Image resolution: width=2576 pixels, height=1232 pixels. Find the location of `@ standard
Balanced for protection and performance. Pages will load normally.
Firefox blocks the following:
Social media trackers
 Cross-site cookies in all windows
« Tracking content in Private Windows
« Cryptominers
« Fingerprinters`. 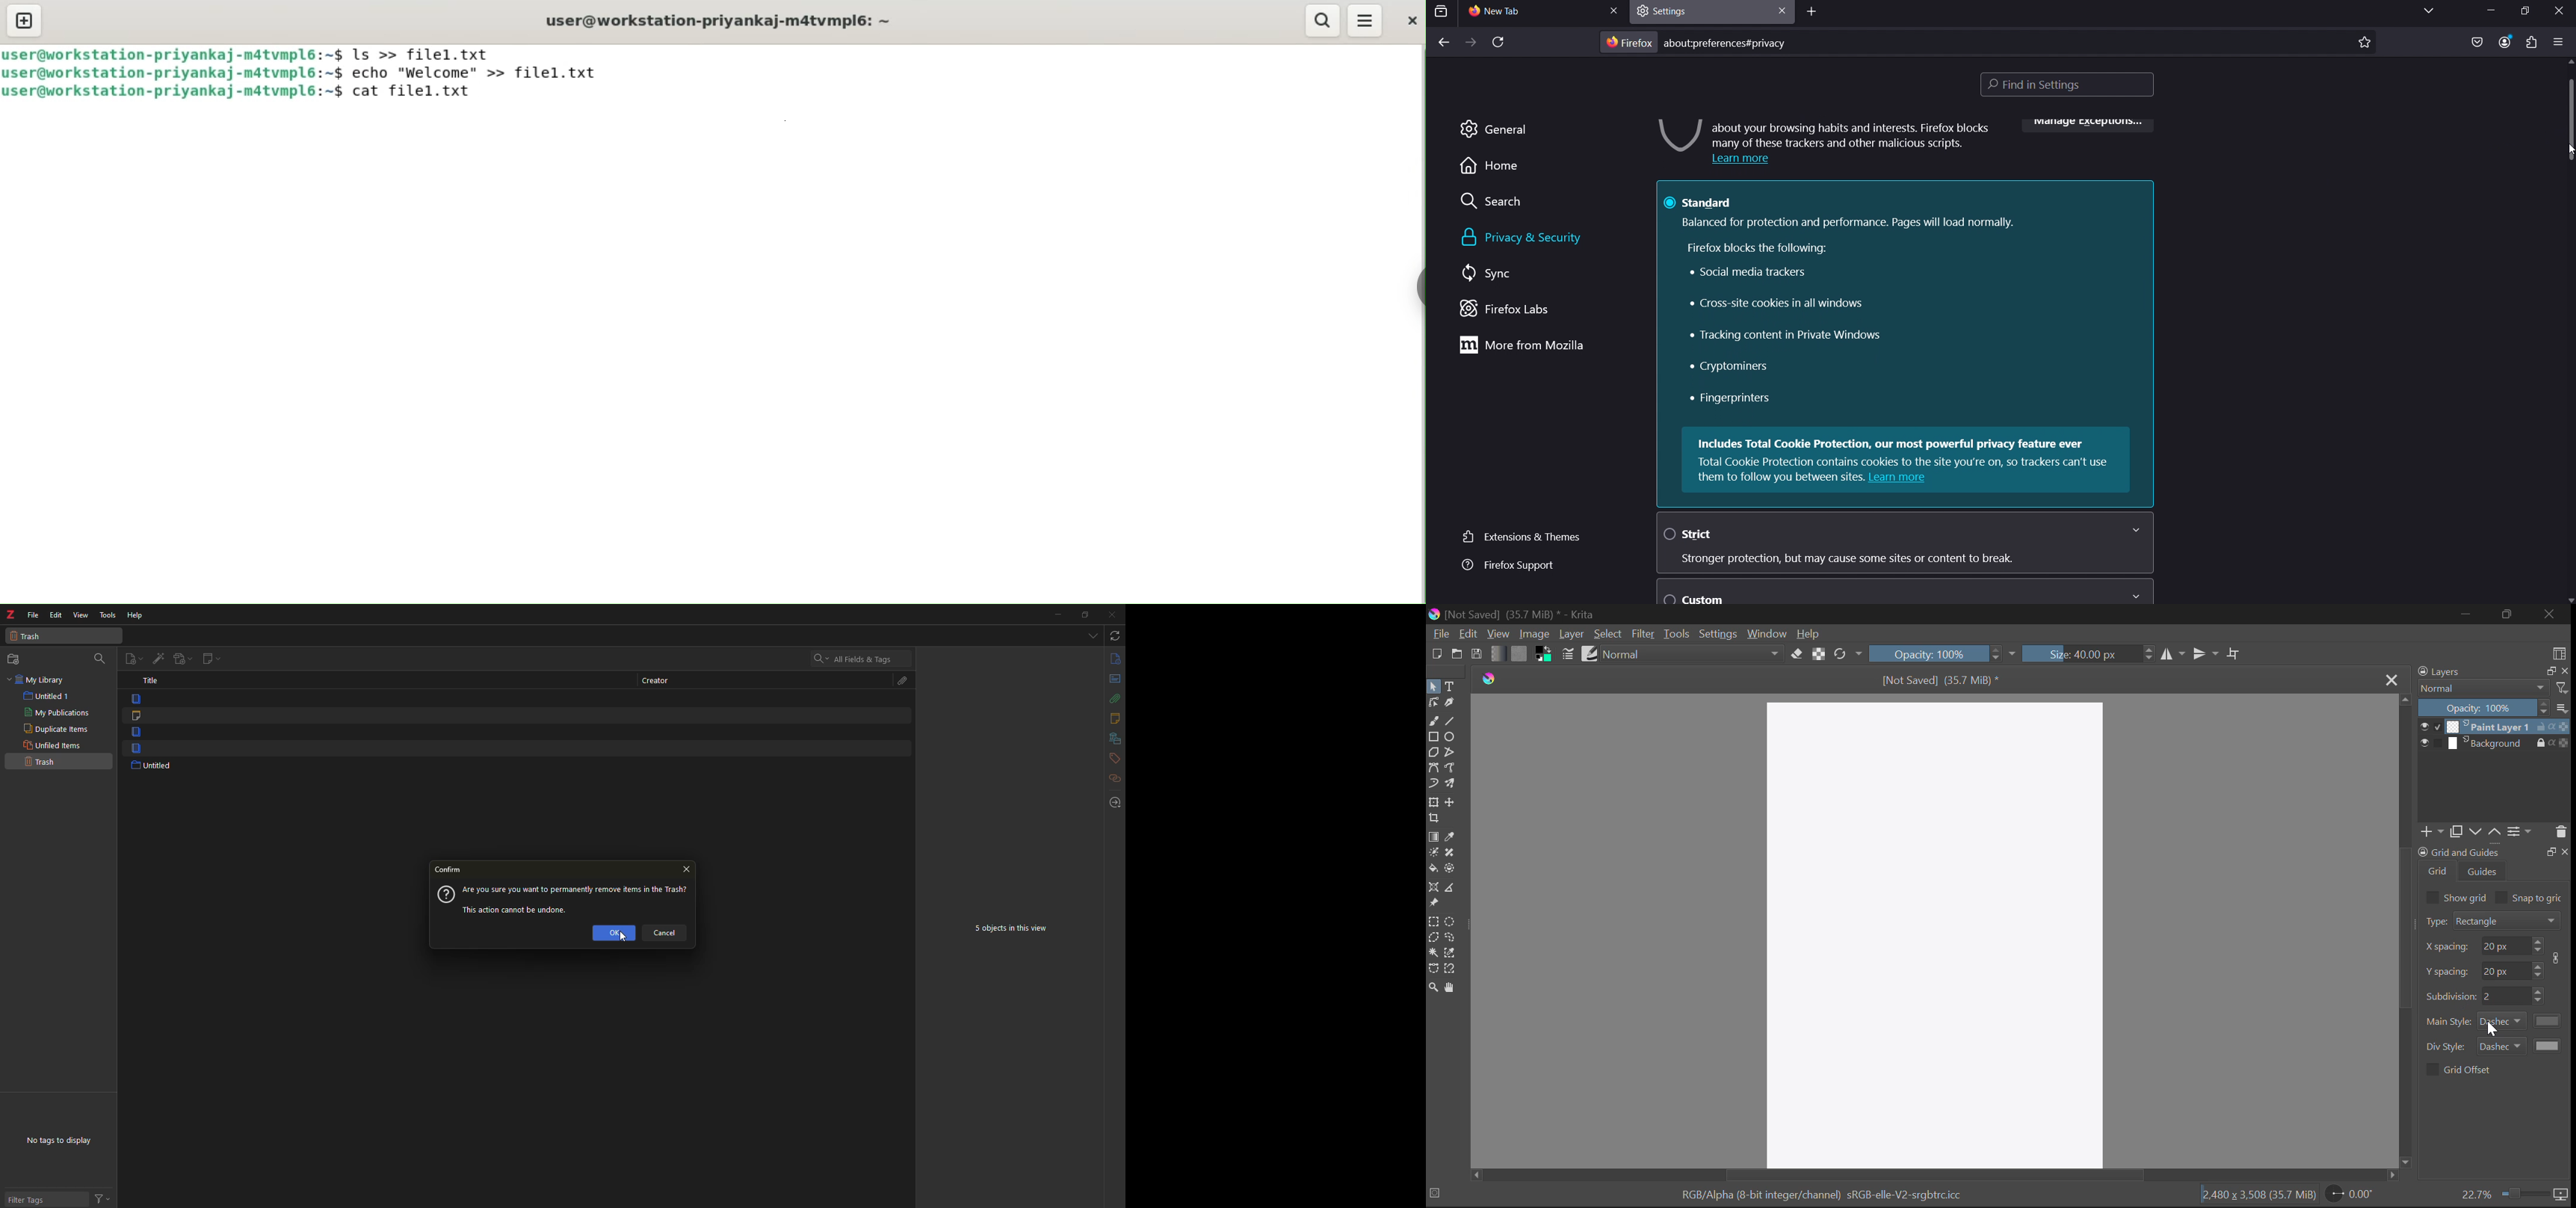

@ standard
Balanced for protection and performance. Pages will load normally.
Firefox blocks the following:
Social media trackers
 Cross-site cookies in all windows
« Tracking content in Private Windows
« Cryptominers
« Fingerprinters is located at coordinates (1901, 298).